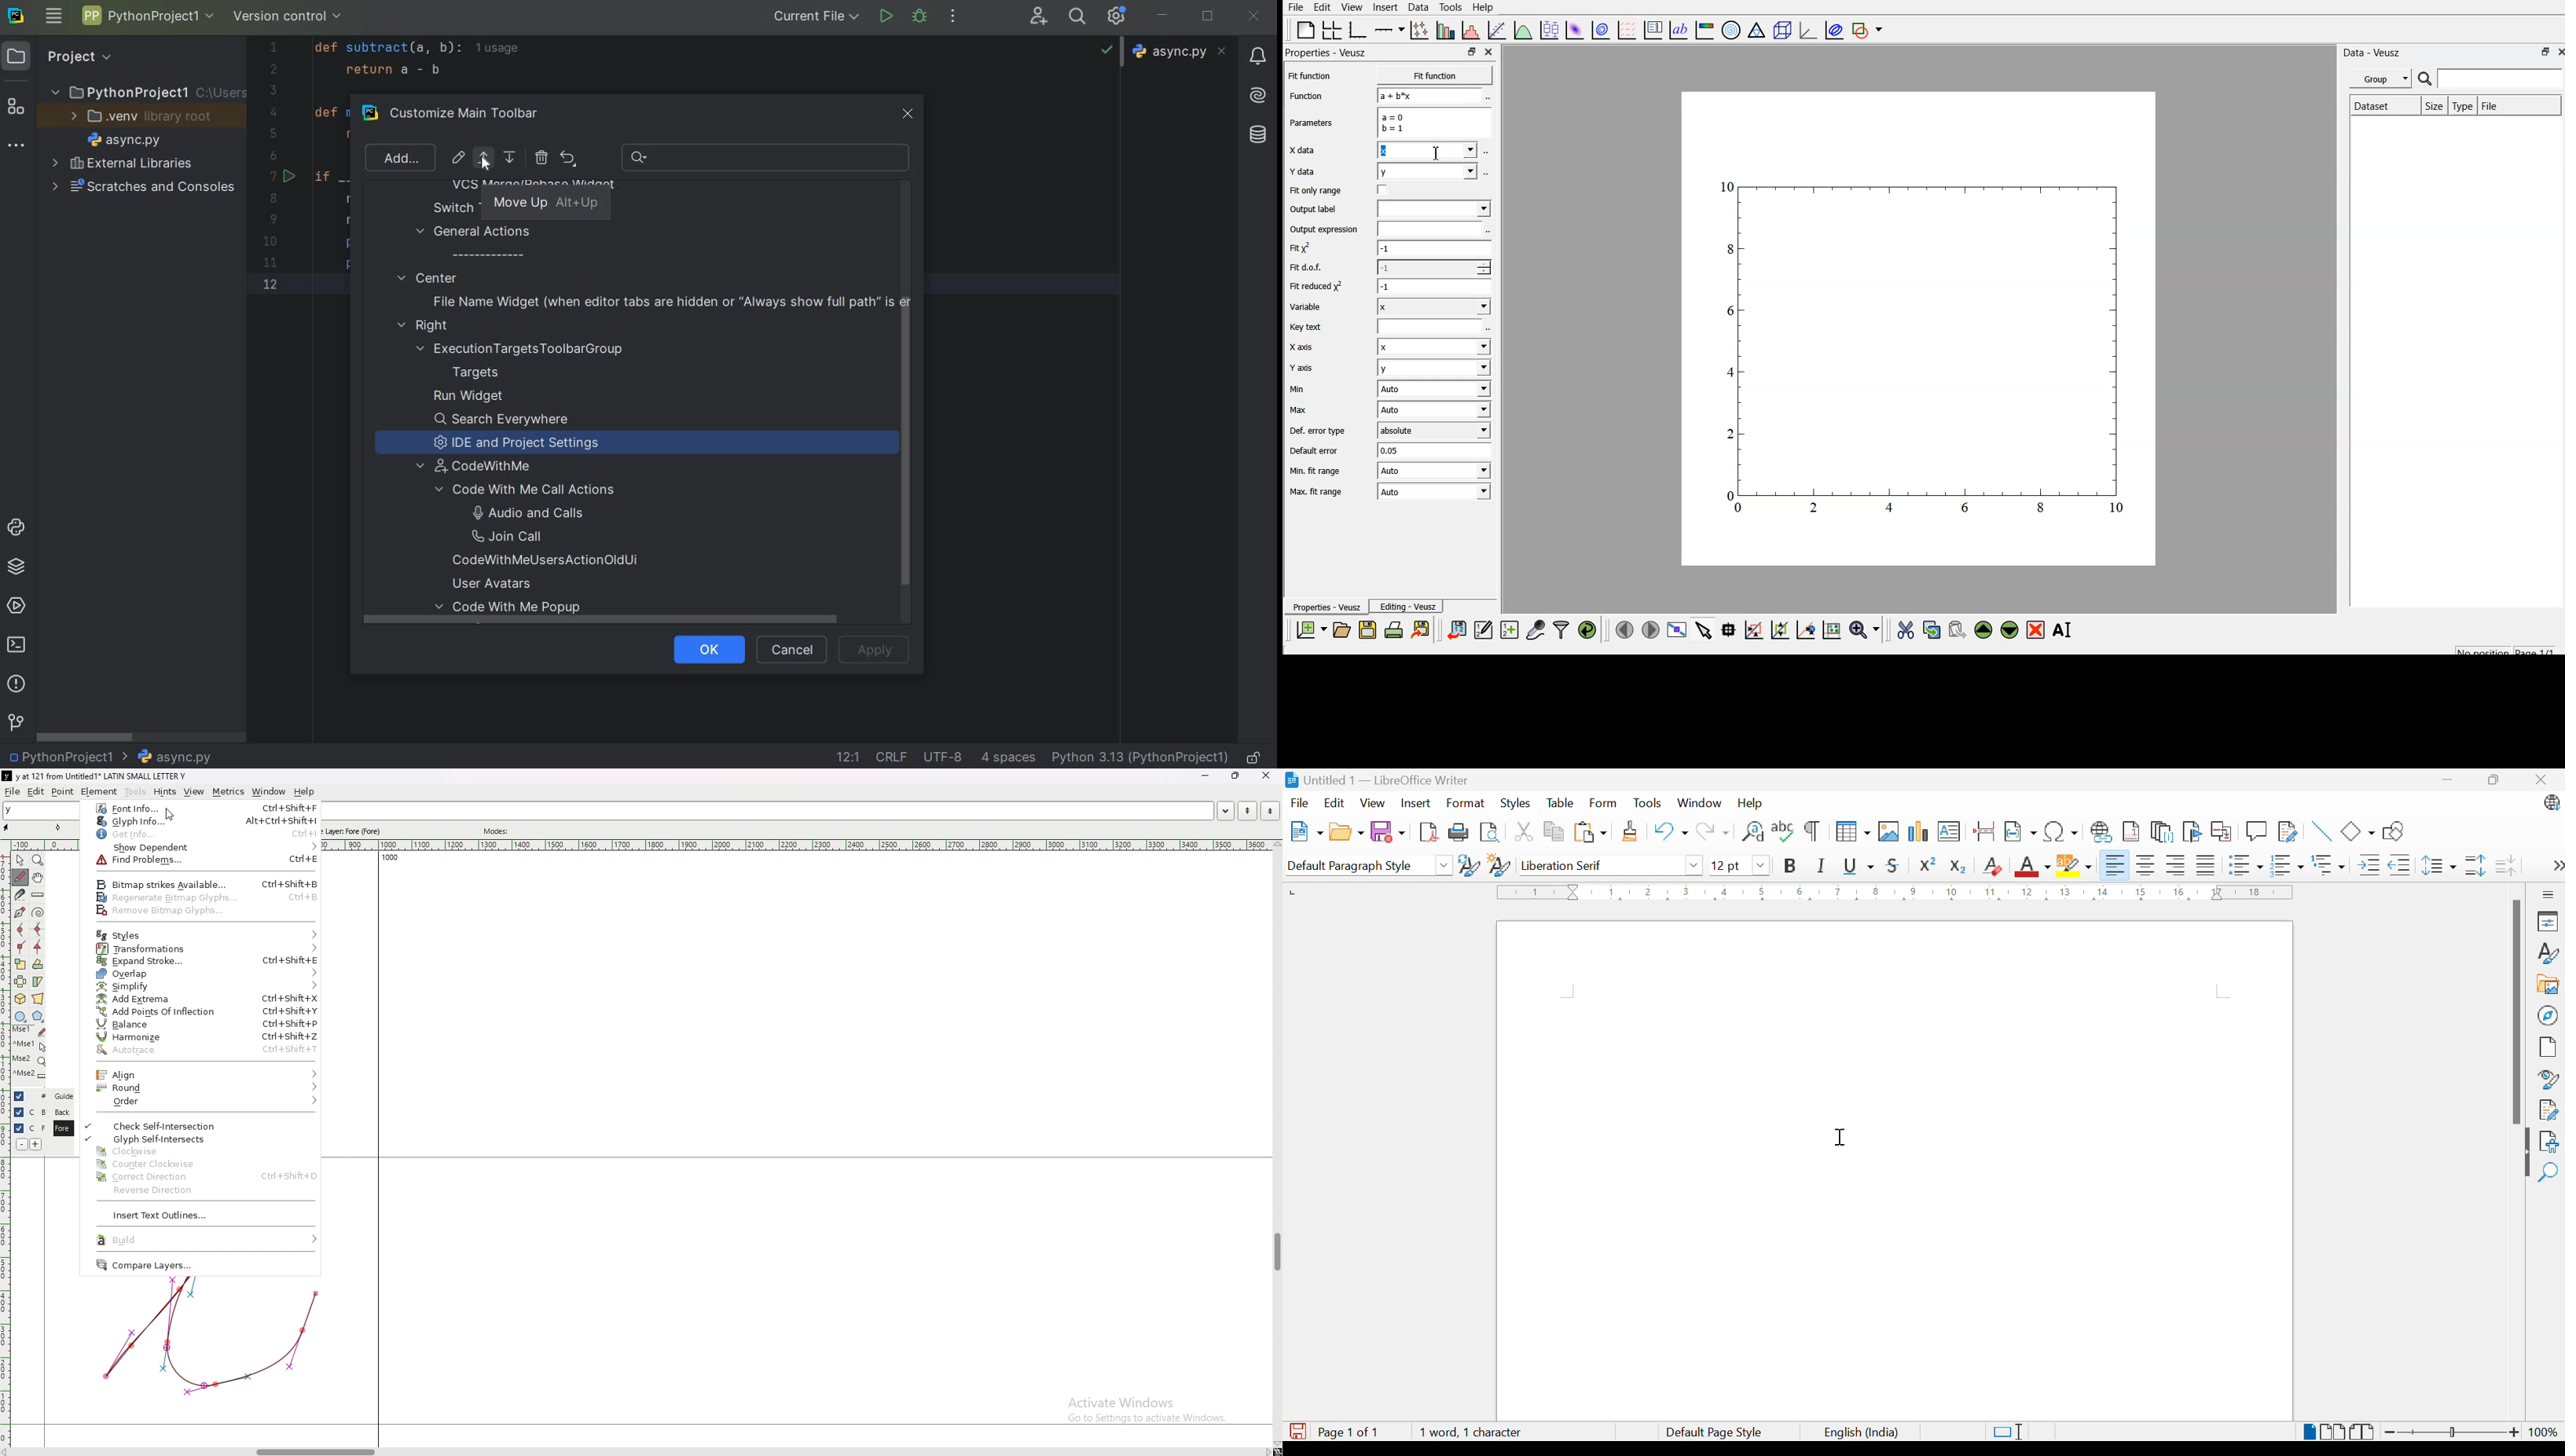  I want to click on Open, so click(1347, 833).